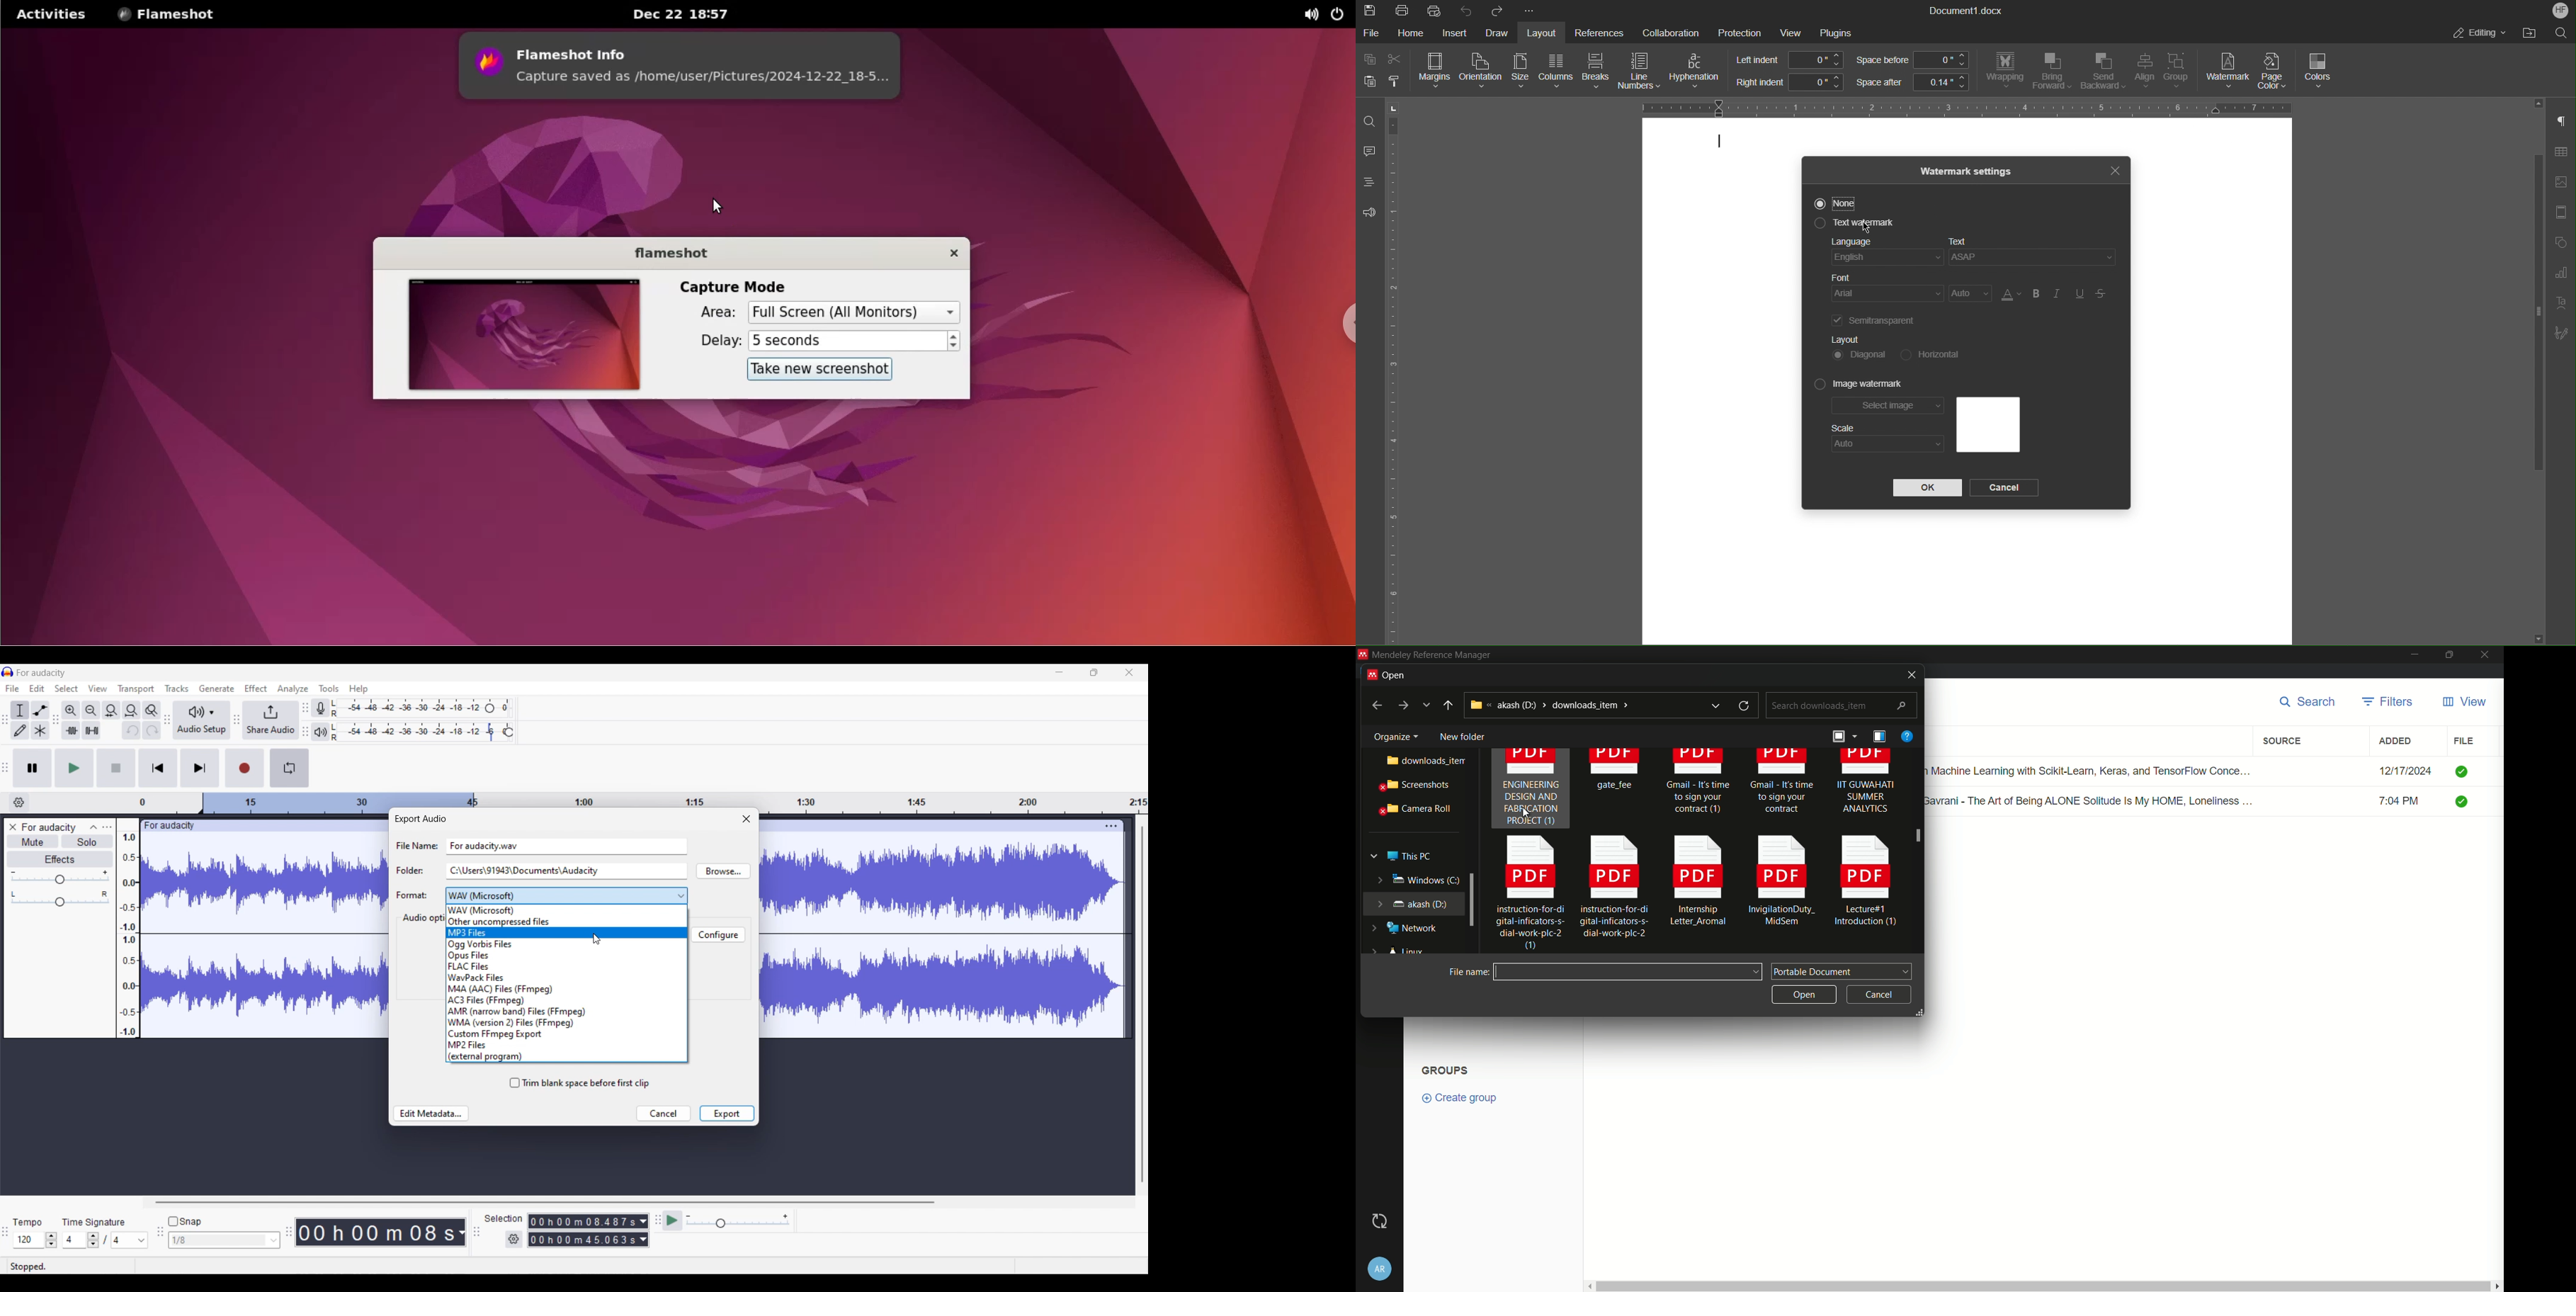 The image size is (2576, 1316). Describe the element at coordinates (71, 730) in the screenshot. I see `Trim audio outside selection` at that location.